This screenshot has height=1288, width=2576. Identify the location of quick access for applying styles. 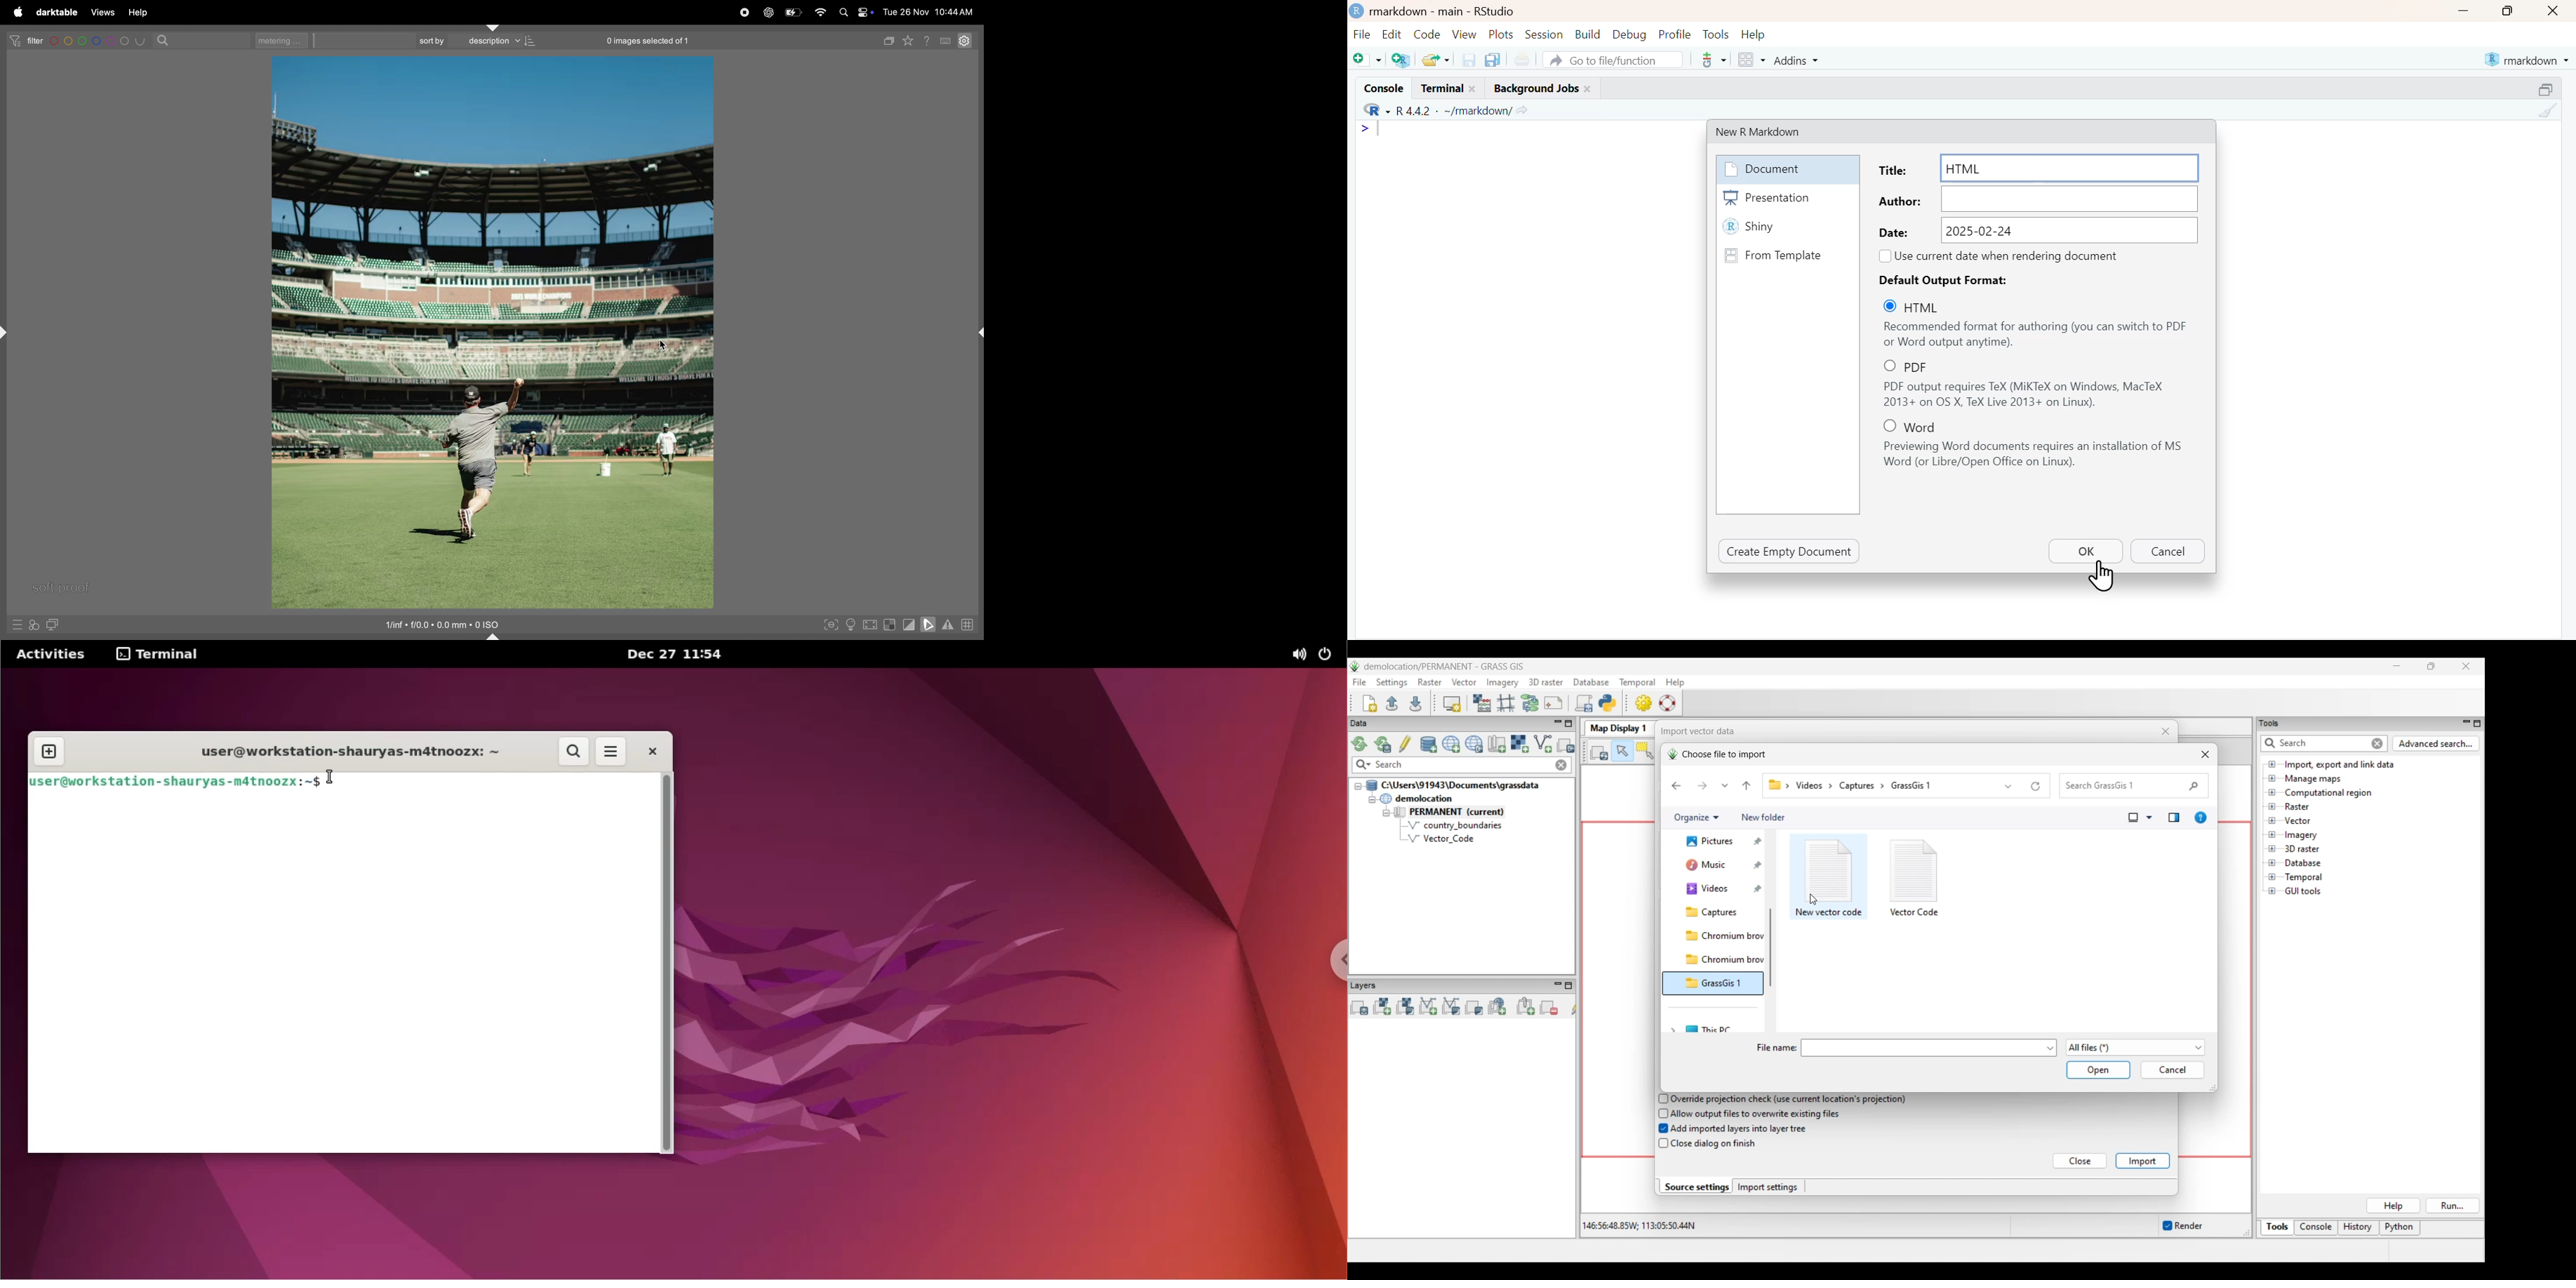
(35, 625).